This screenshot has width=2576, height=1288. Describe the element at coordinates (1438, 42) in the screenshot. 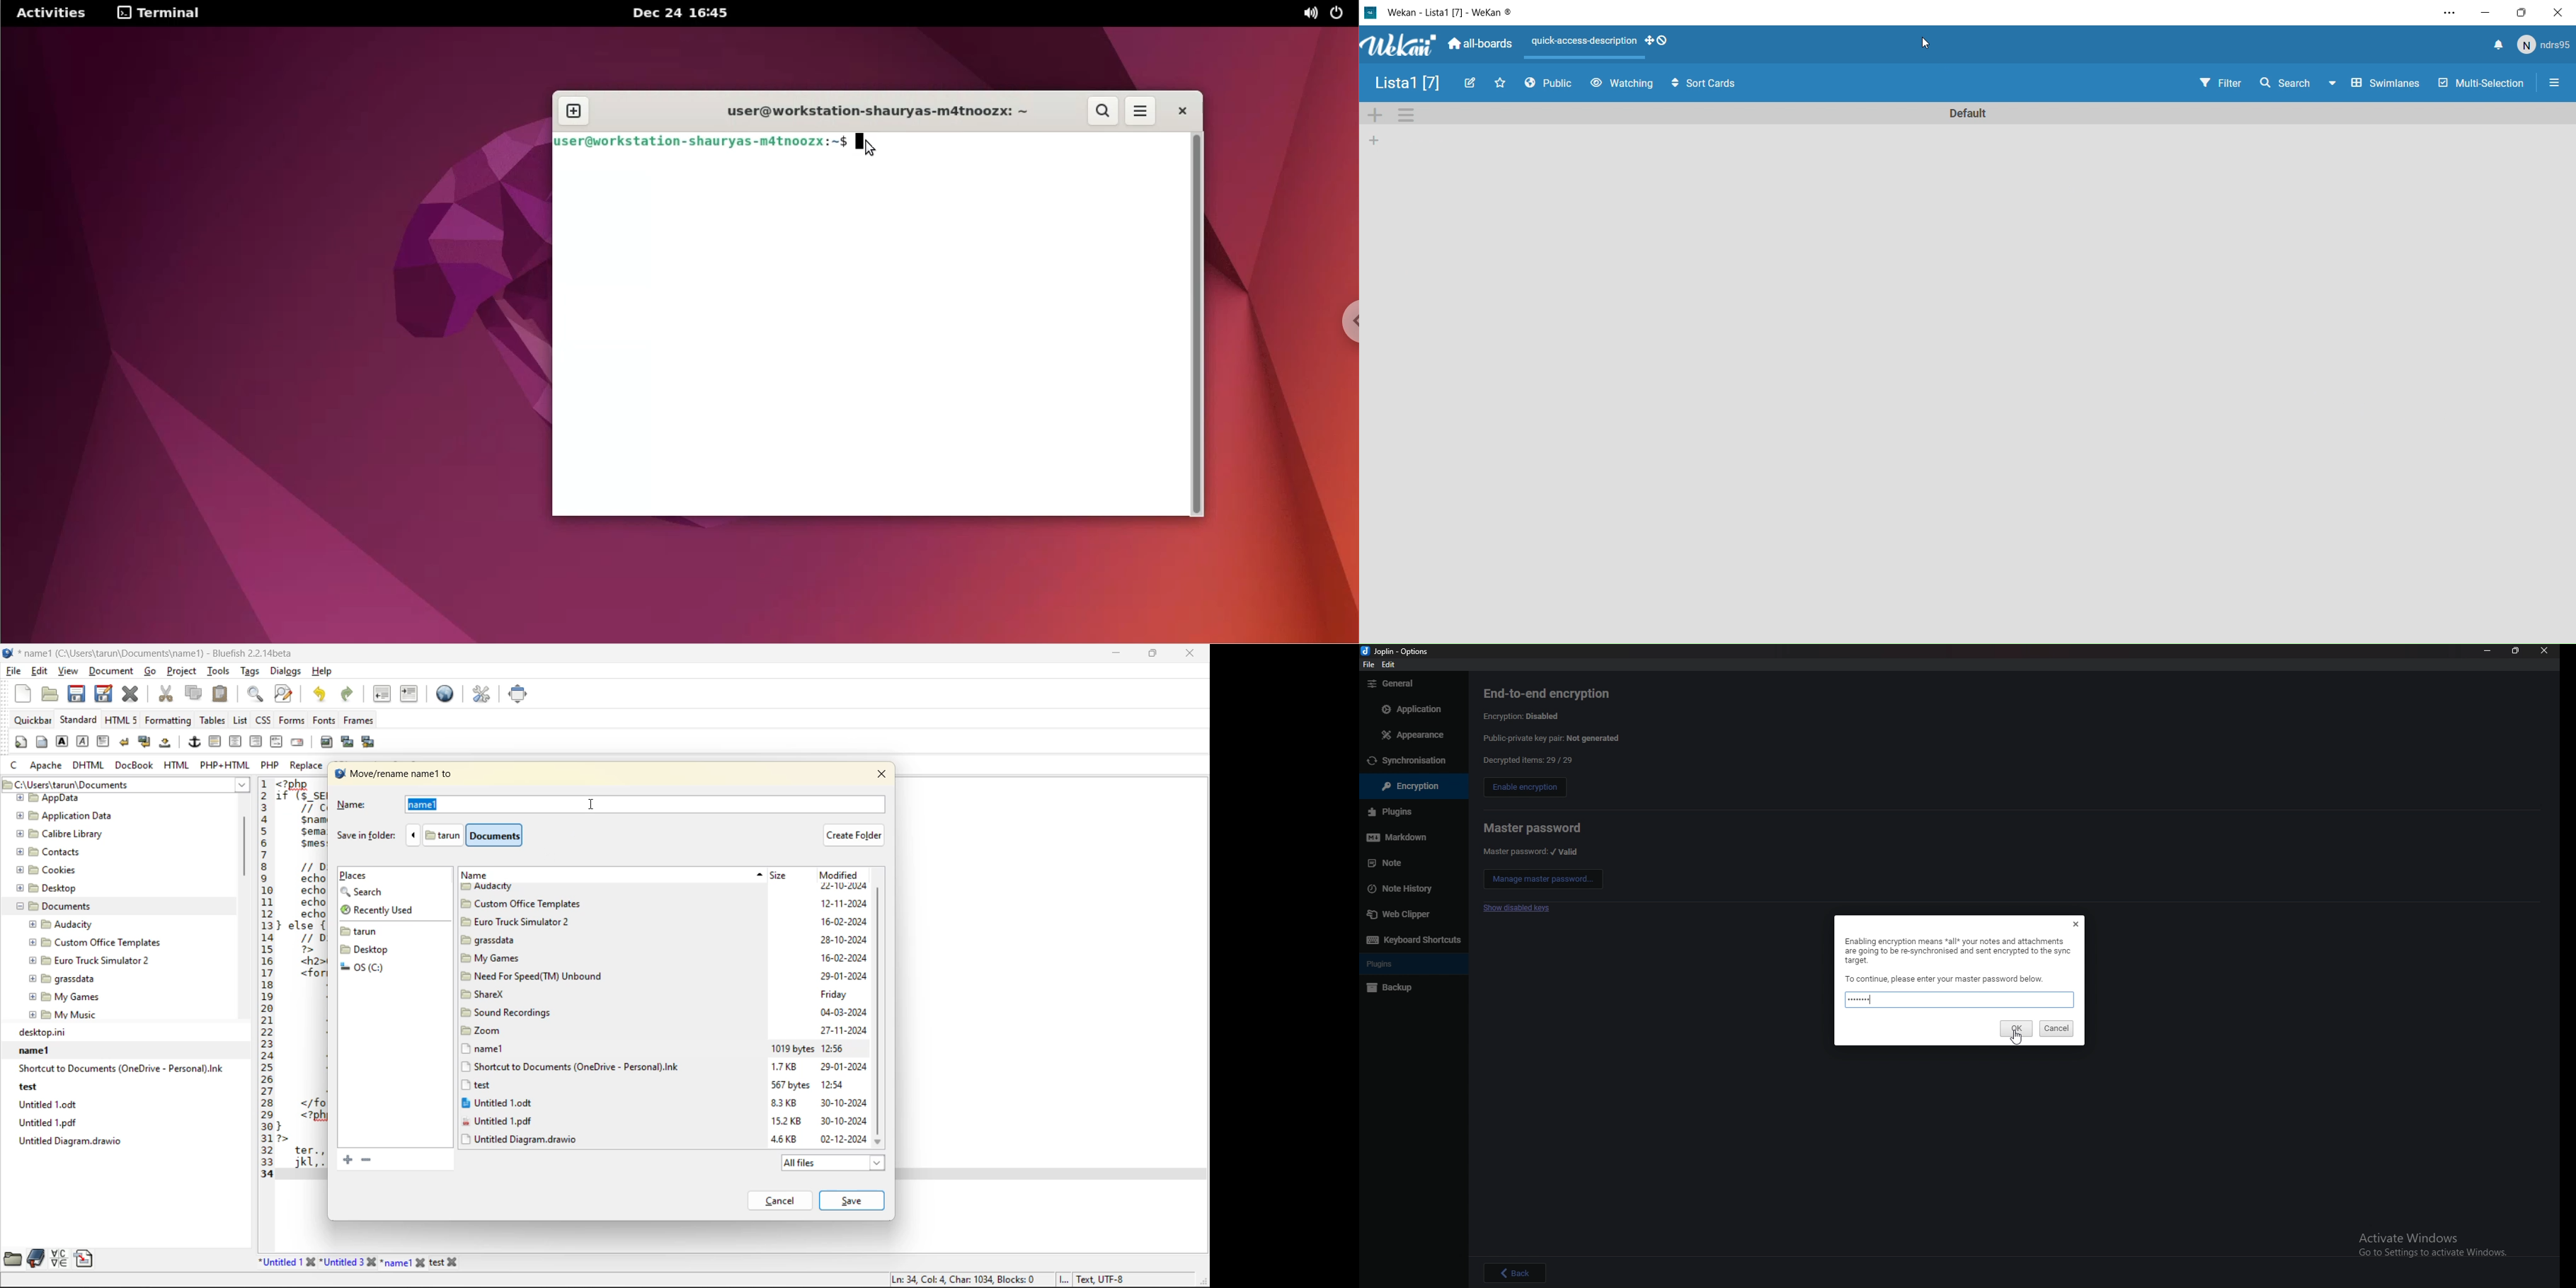

I see `Wekan` at that location.